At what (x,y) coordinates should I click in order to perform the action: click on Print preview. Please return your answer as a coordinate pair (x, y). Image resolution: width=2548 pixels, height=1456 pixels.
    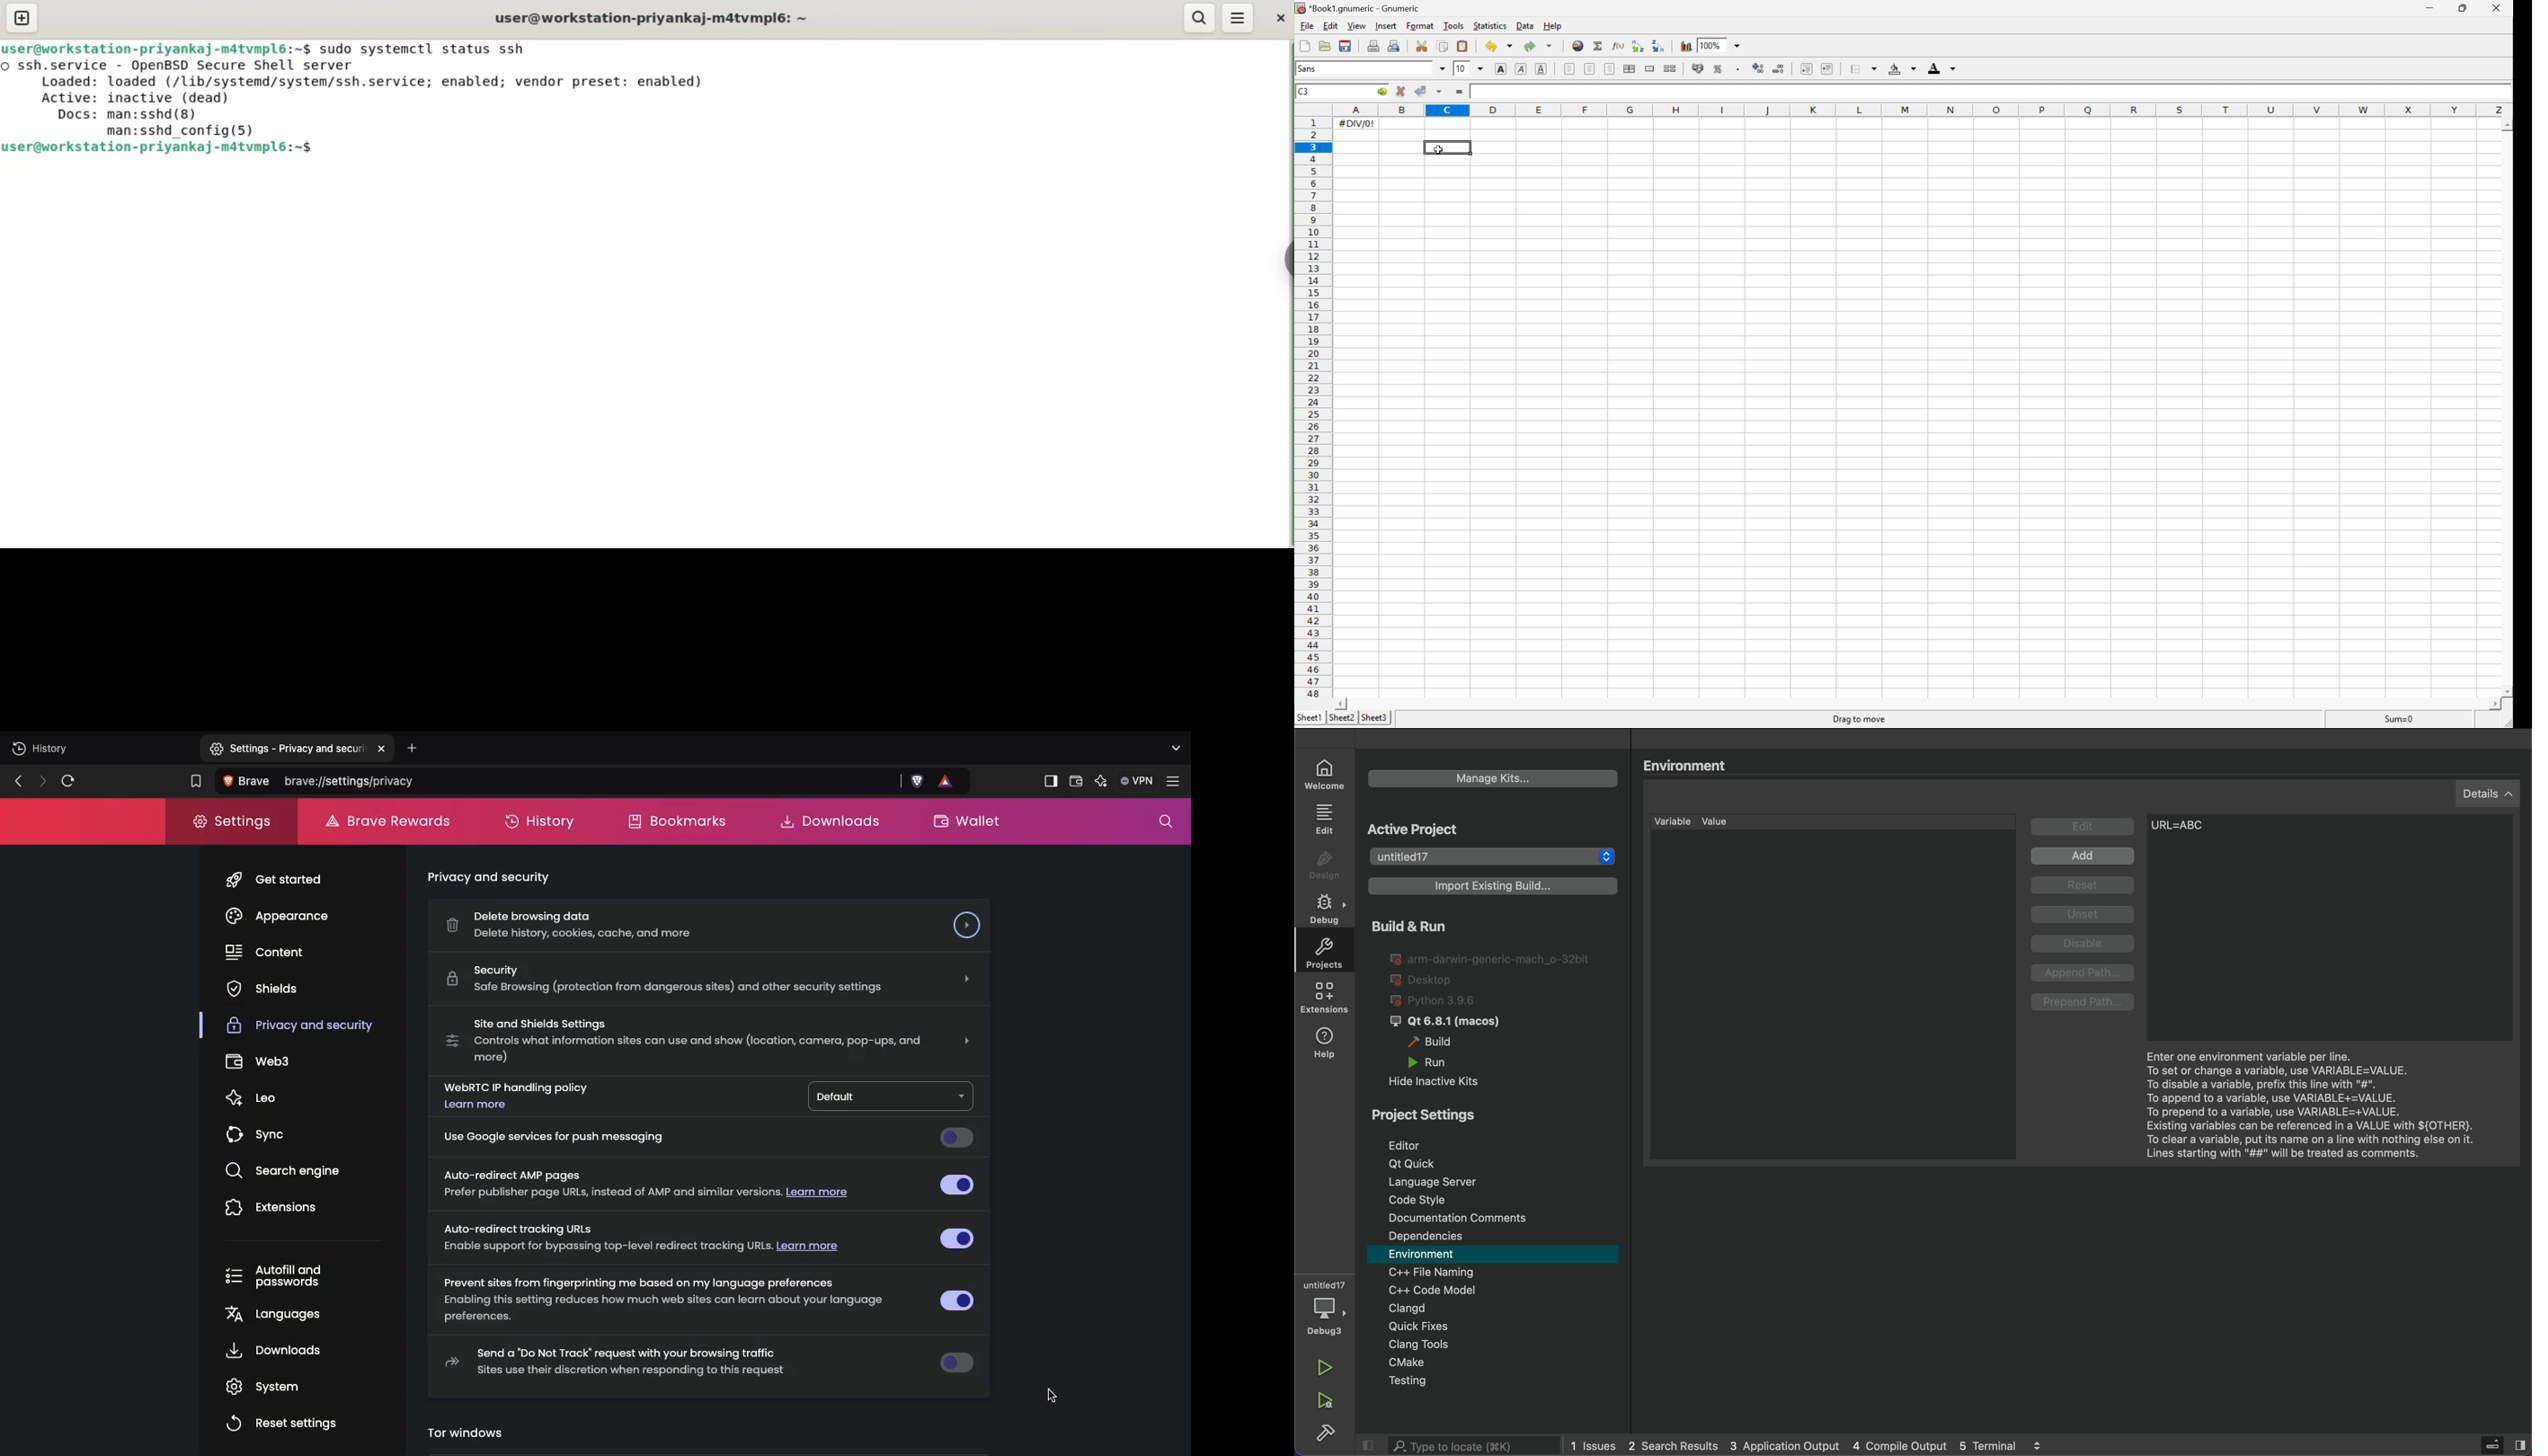
    Looking at the image, I should click on (1396, 46).